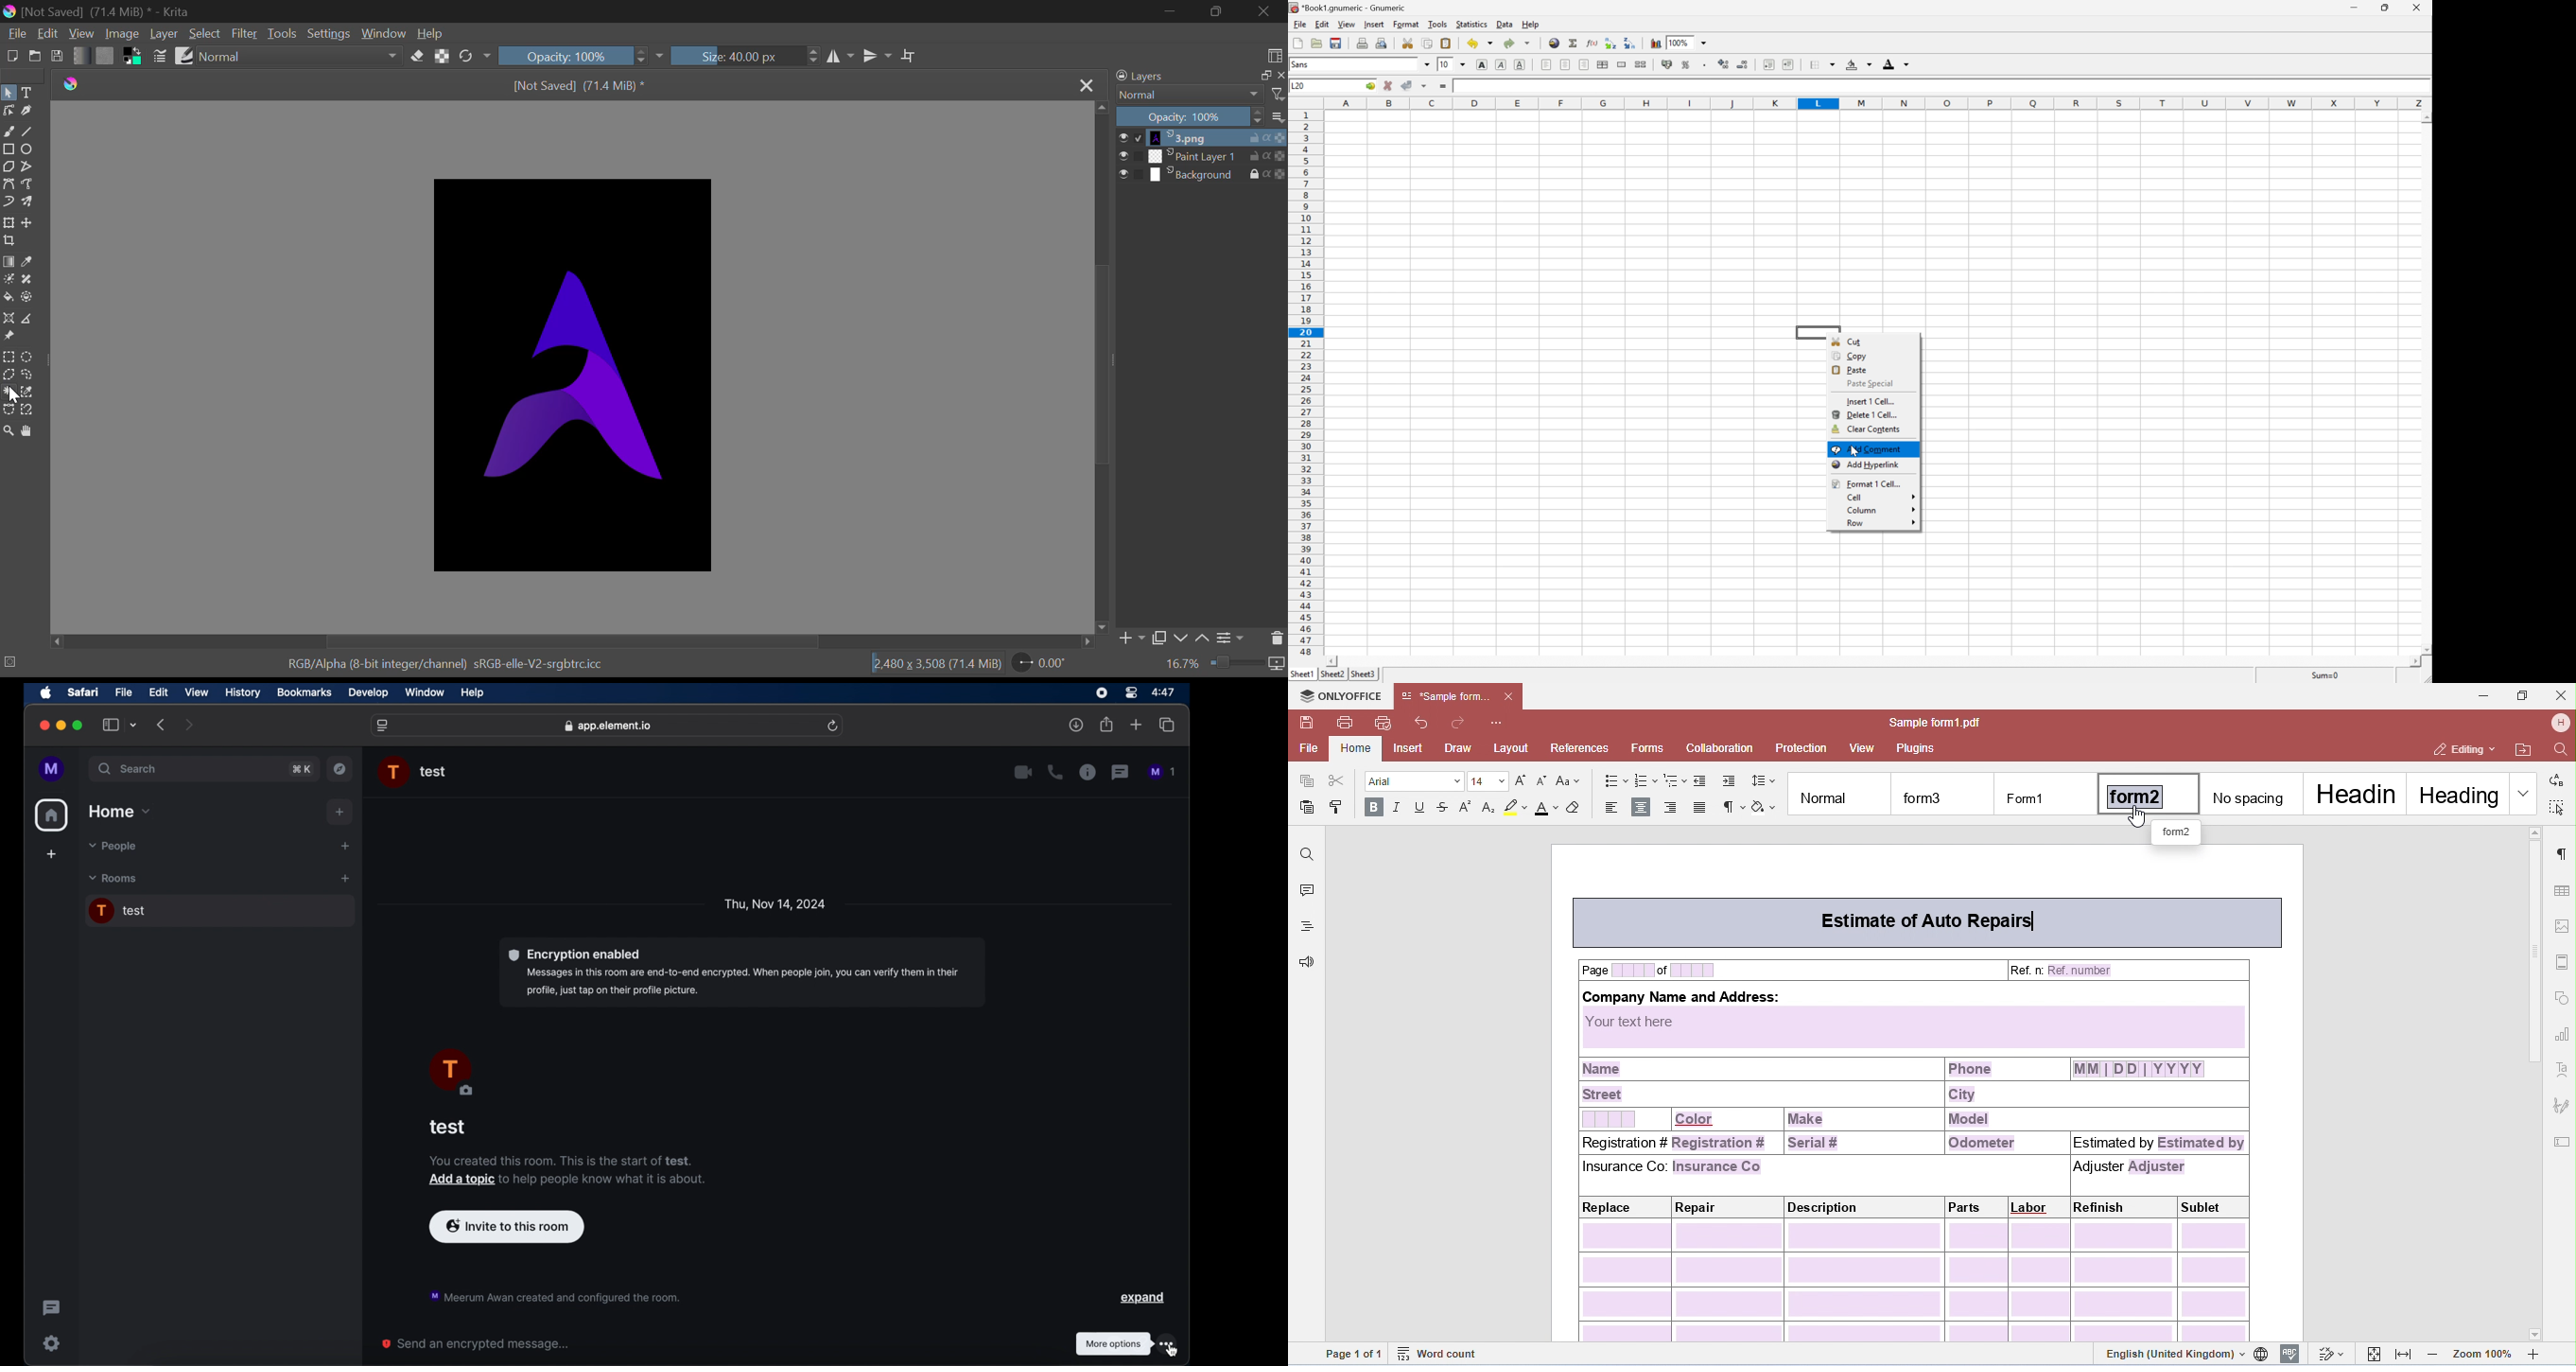 The image size is (2576, 1372). Describe the element at coordinates (11, 149) in the screenshot. I see `Rectangle` at that location.